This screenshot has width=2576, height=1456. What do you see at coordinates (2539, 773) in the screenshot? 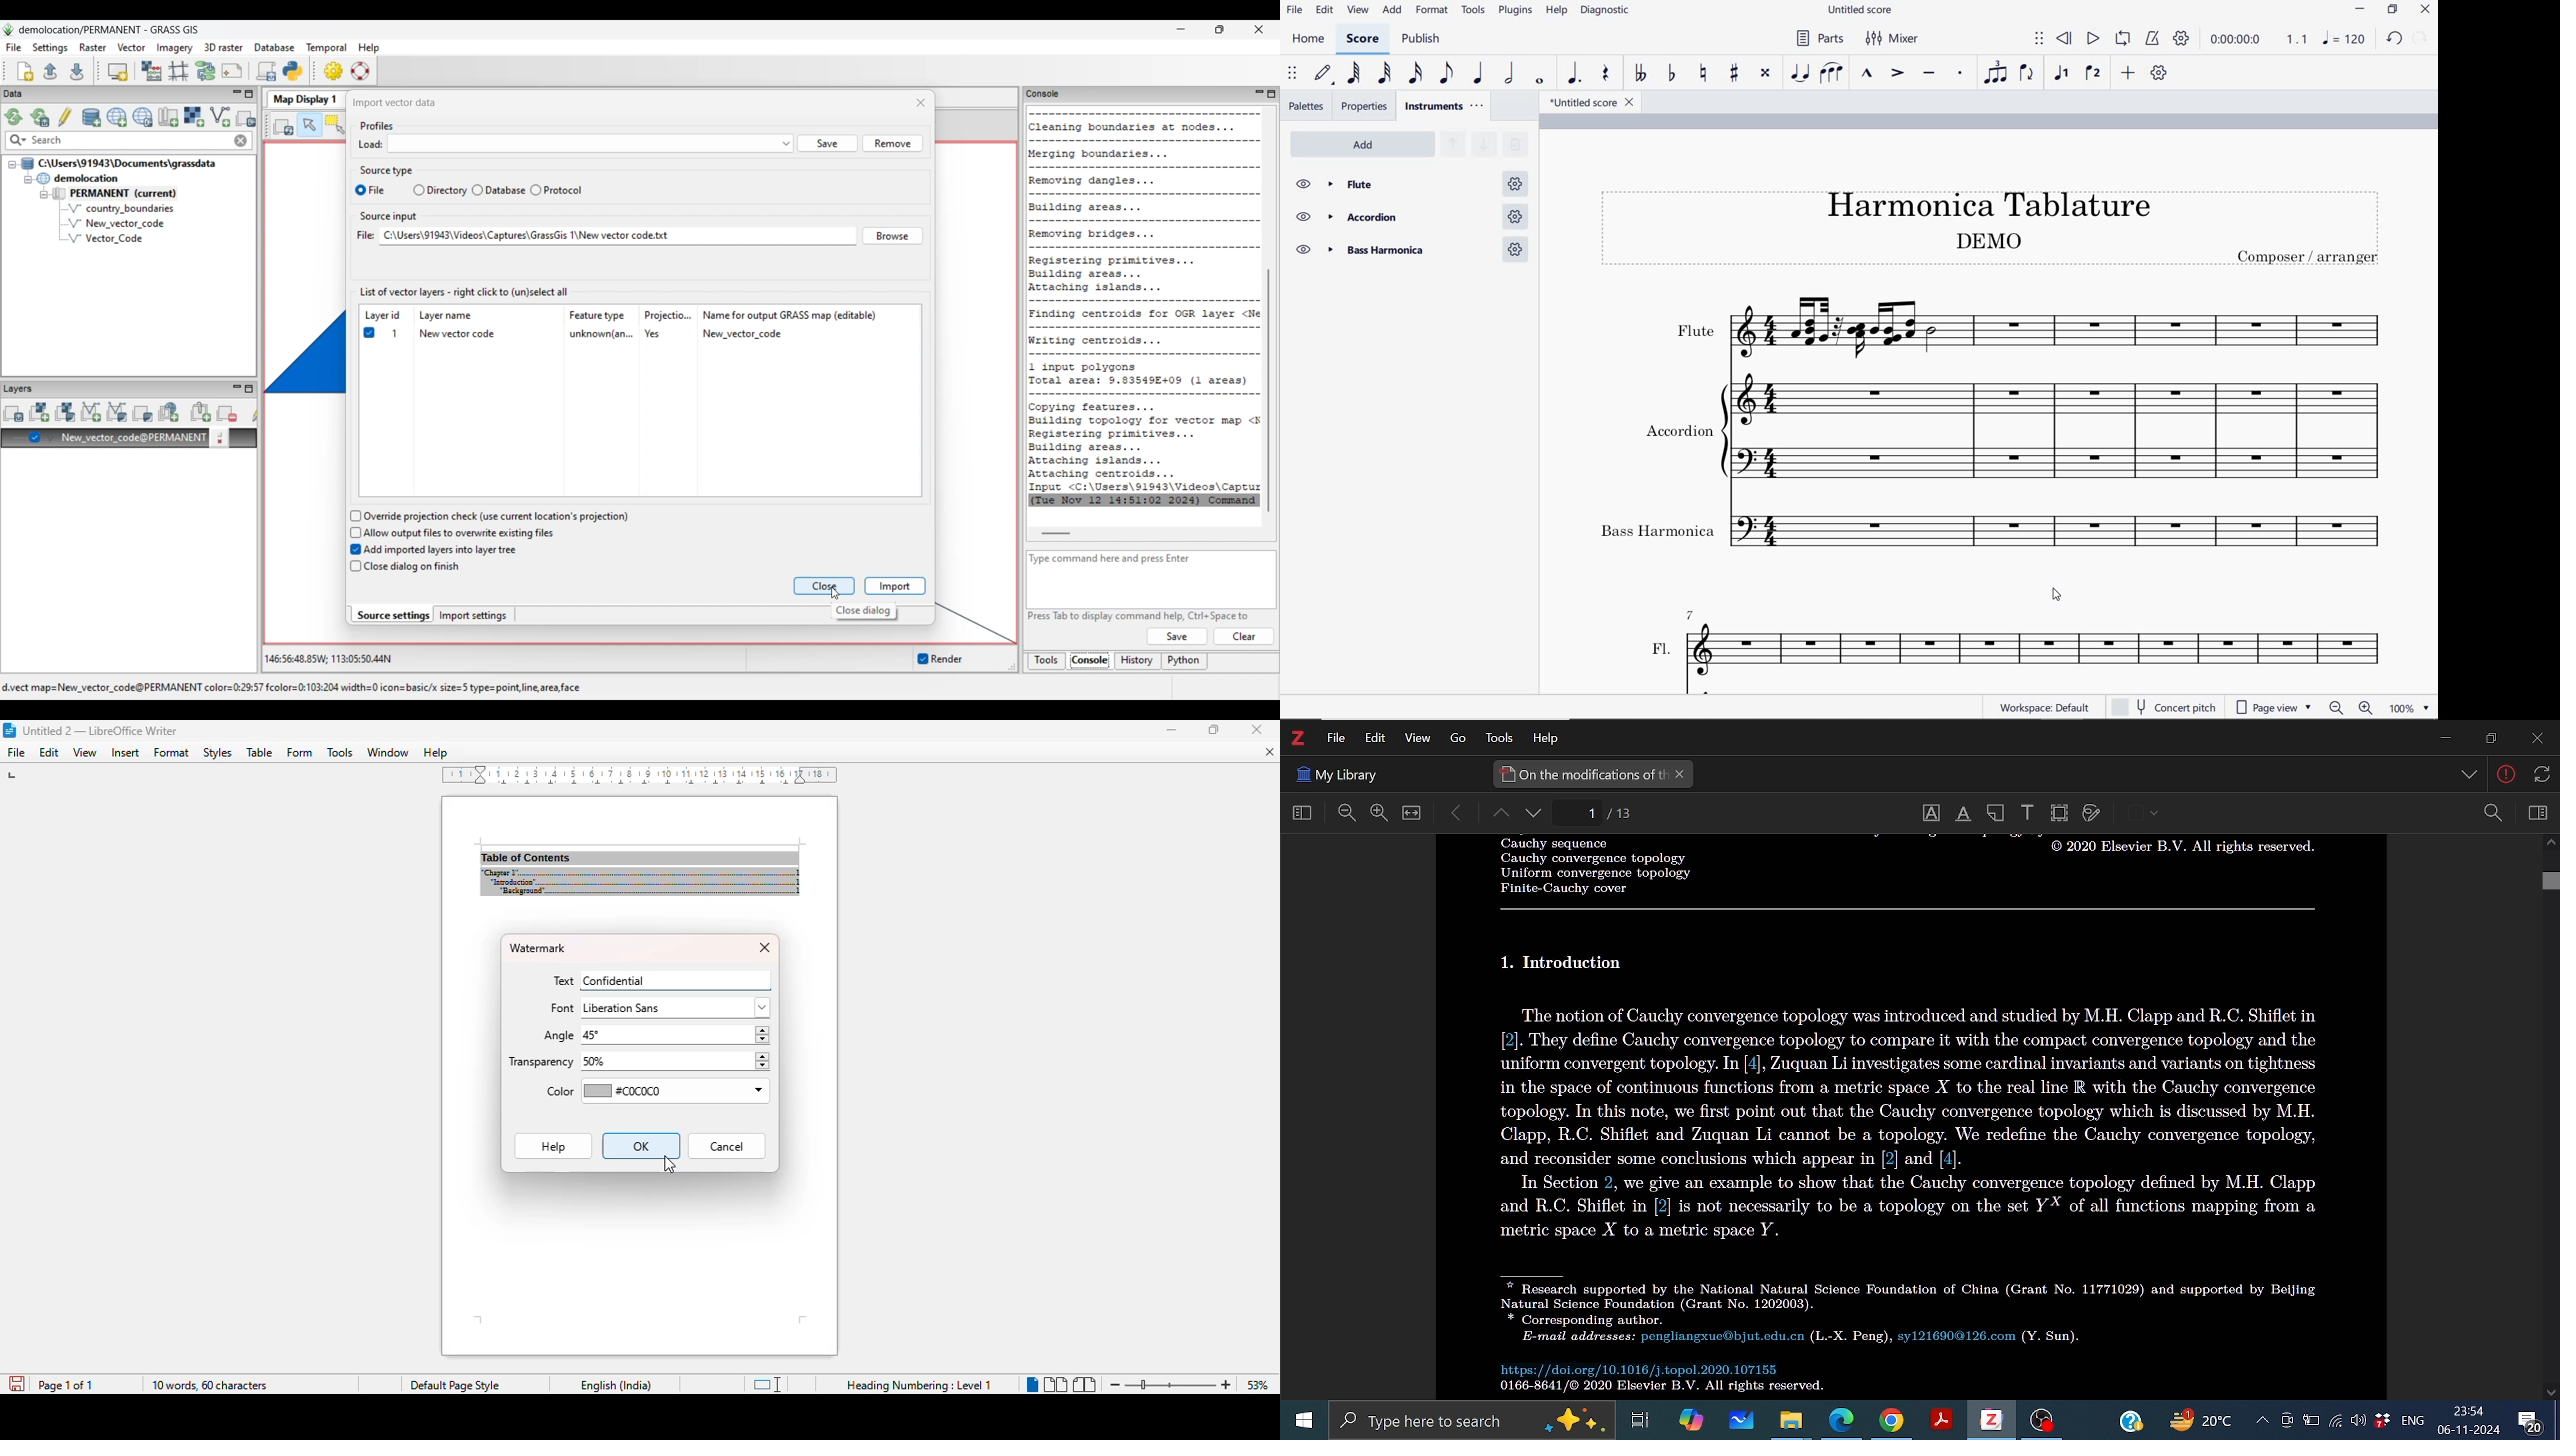
I see `` at bounding box center [2539, 773].